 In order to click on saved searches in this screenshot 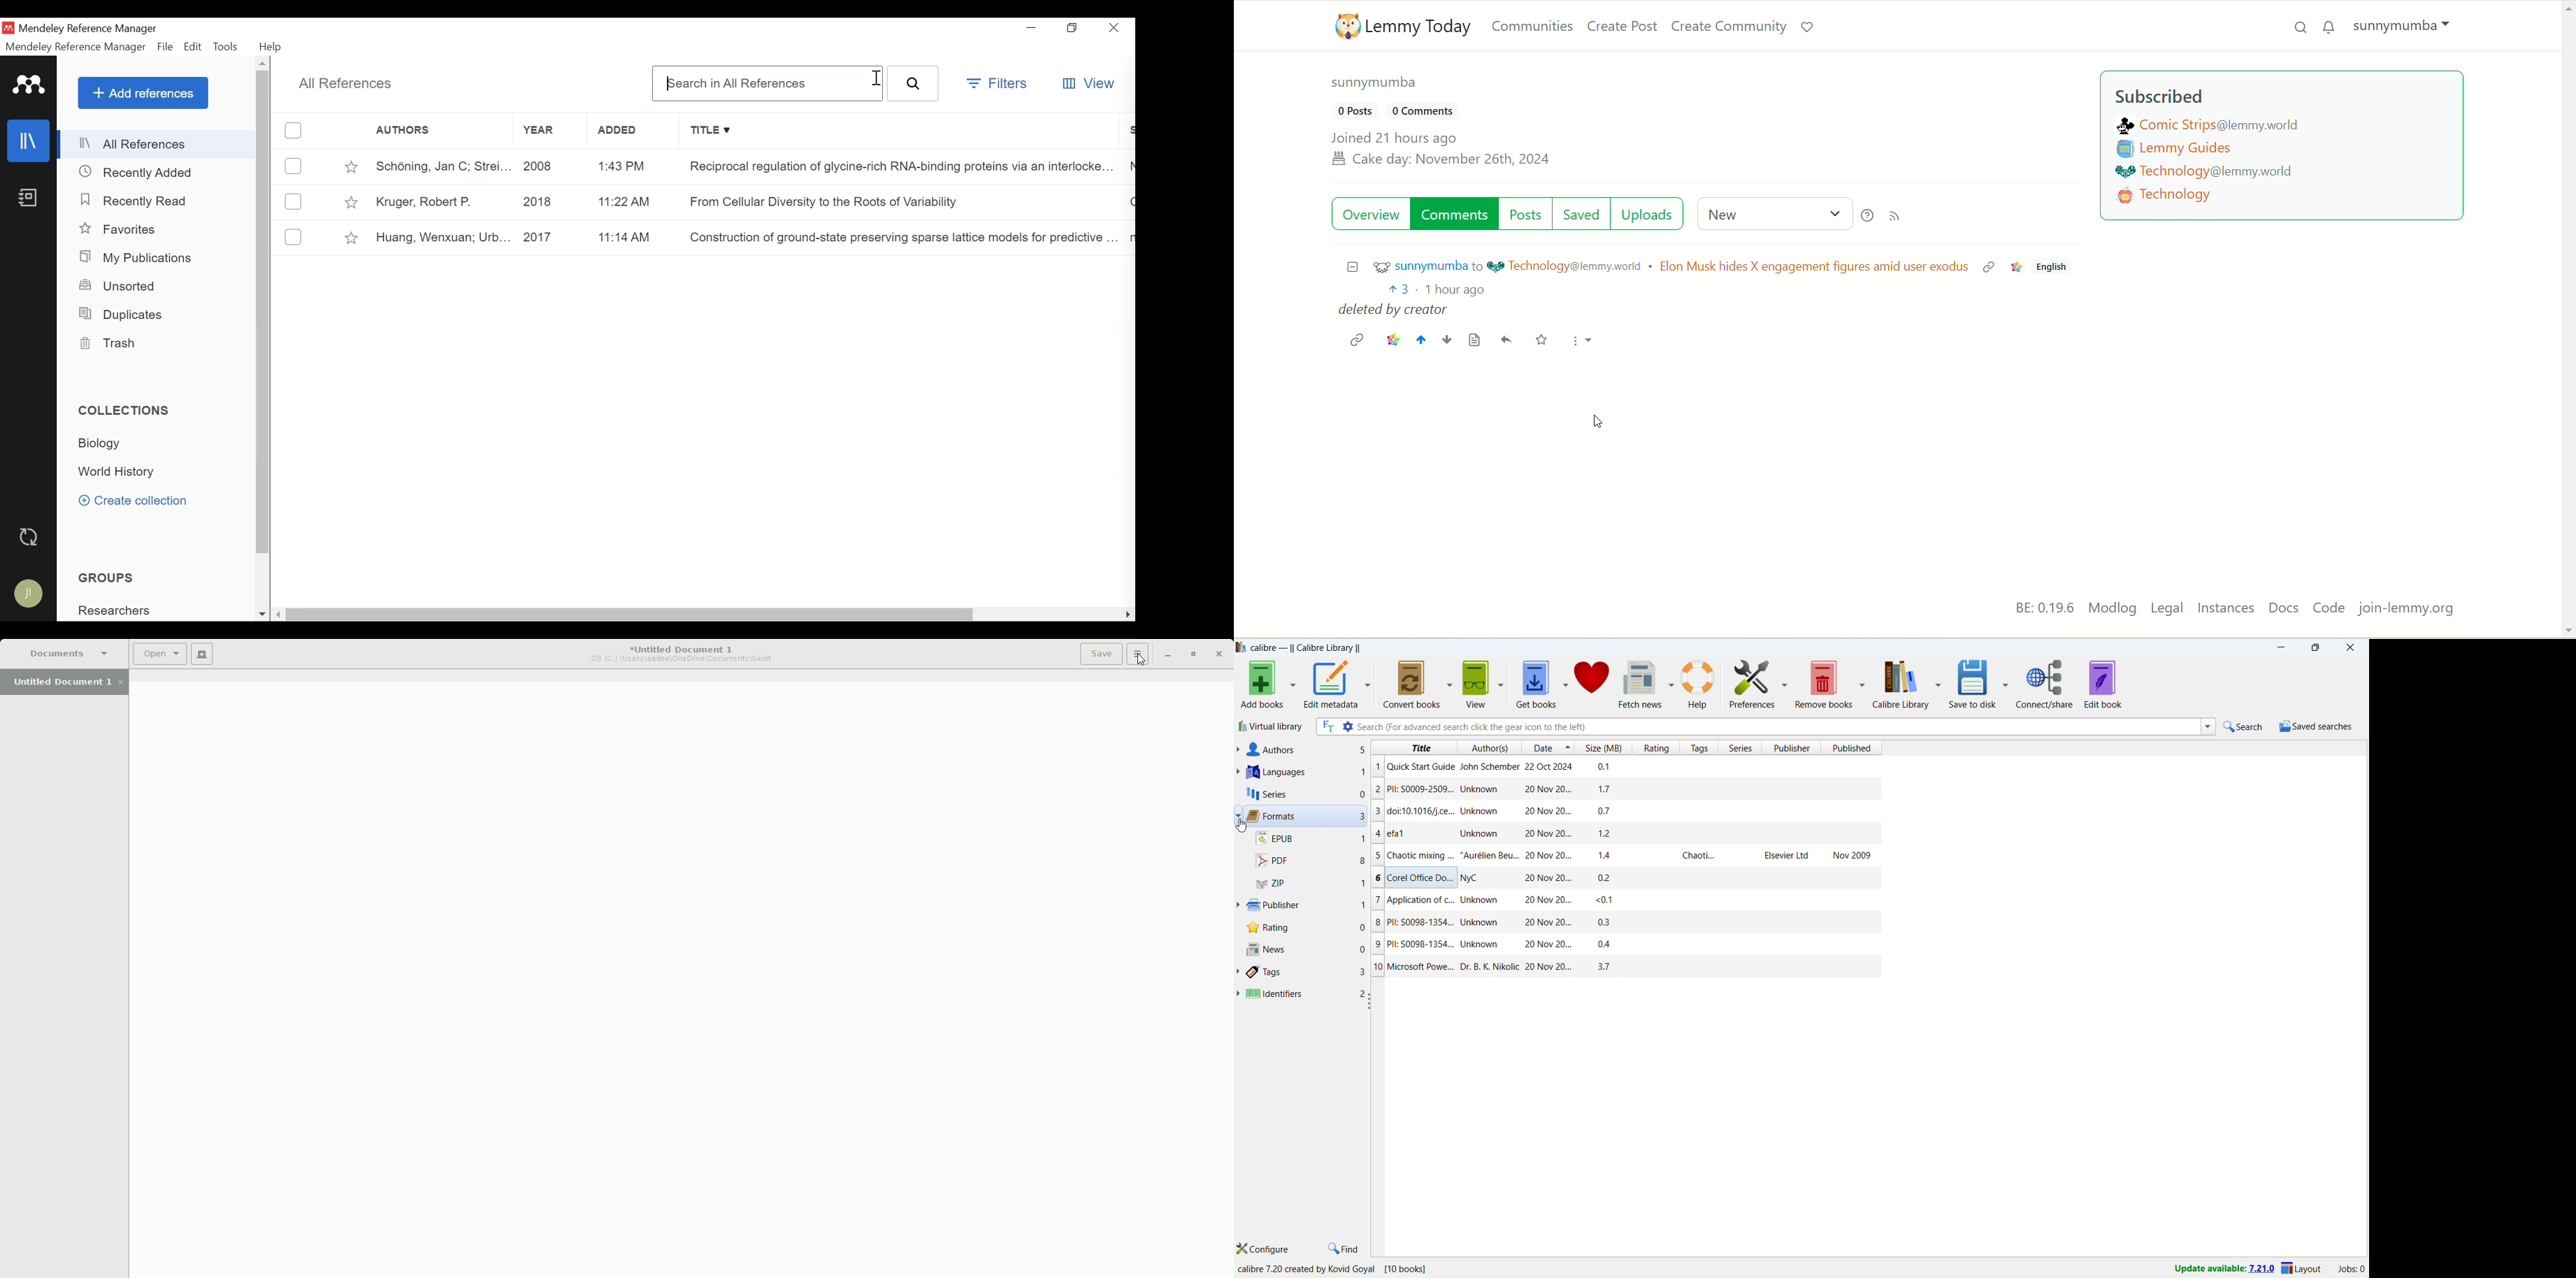, I will do `click(2318, 726)`.